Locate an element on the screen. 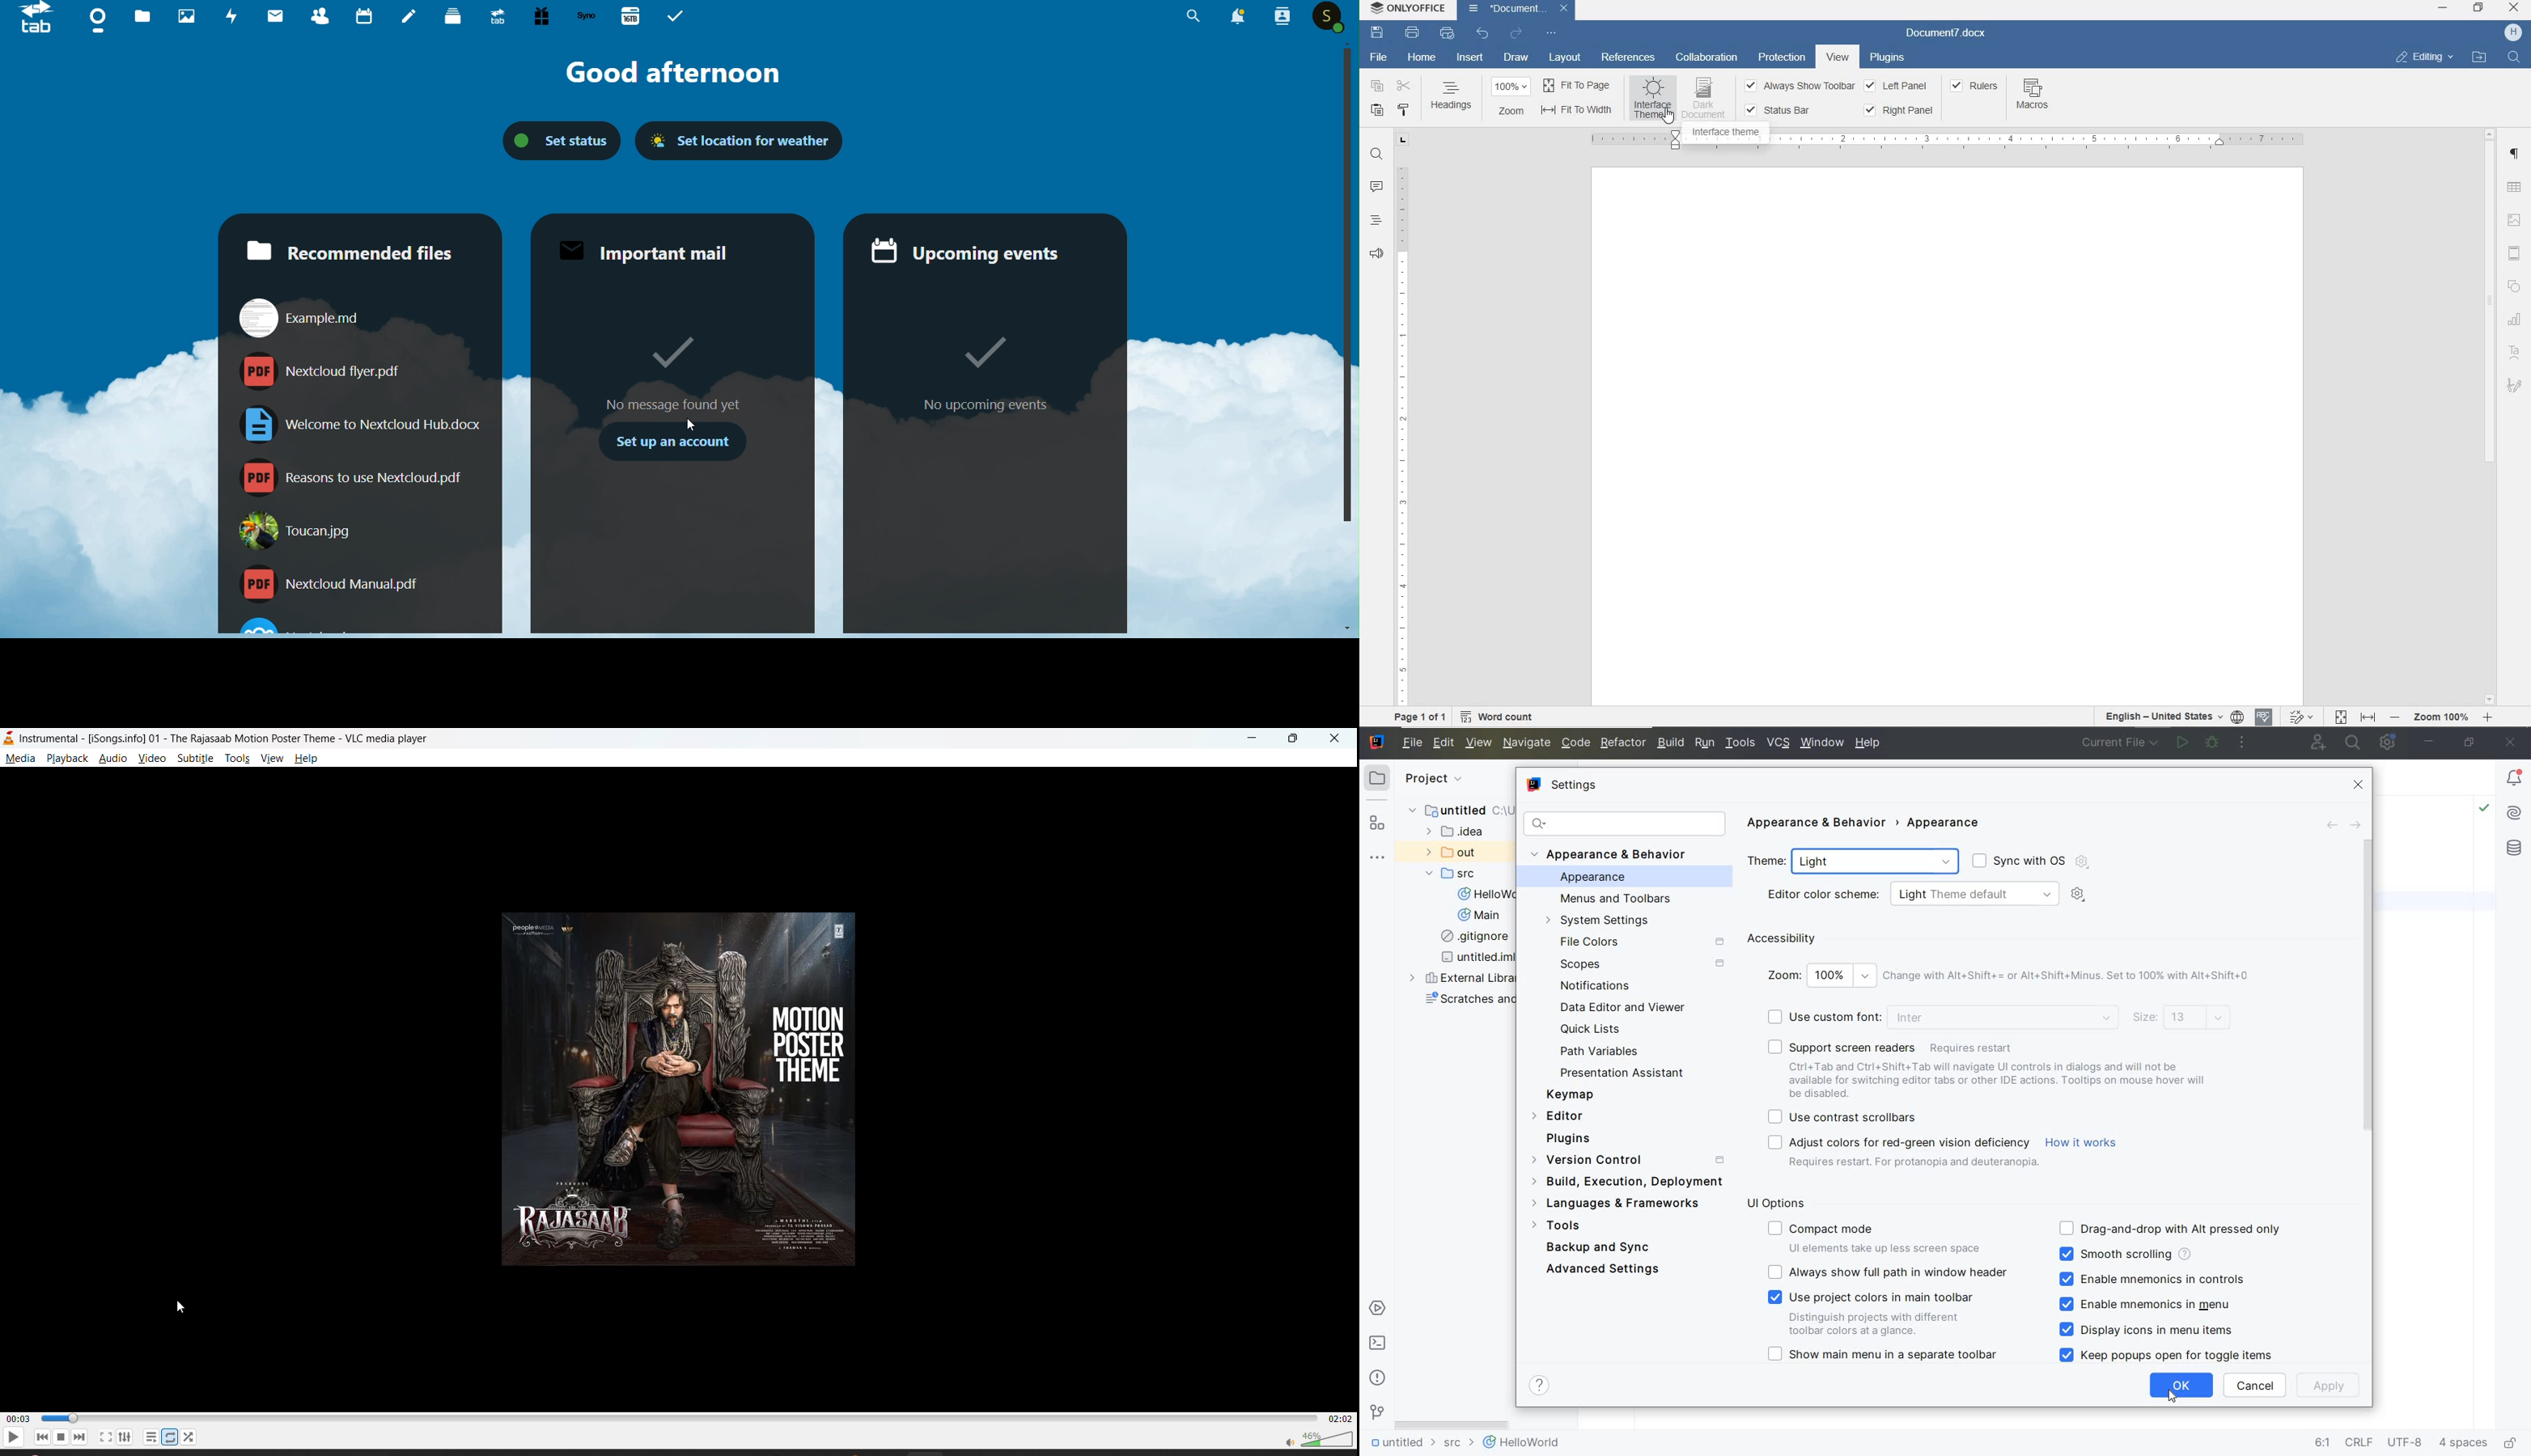 The height and width of the screenshot is (1456, 2548). Appearance & Behavior » Appearance is located at coordinates (1878, 821).